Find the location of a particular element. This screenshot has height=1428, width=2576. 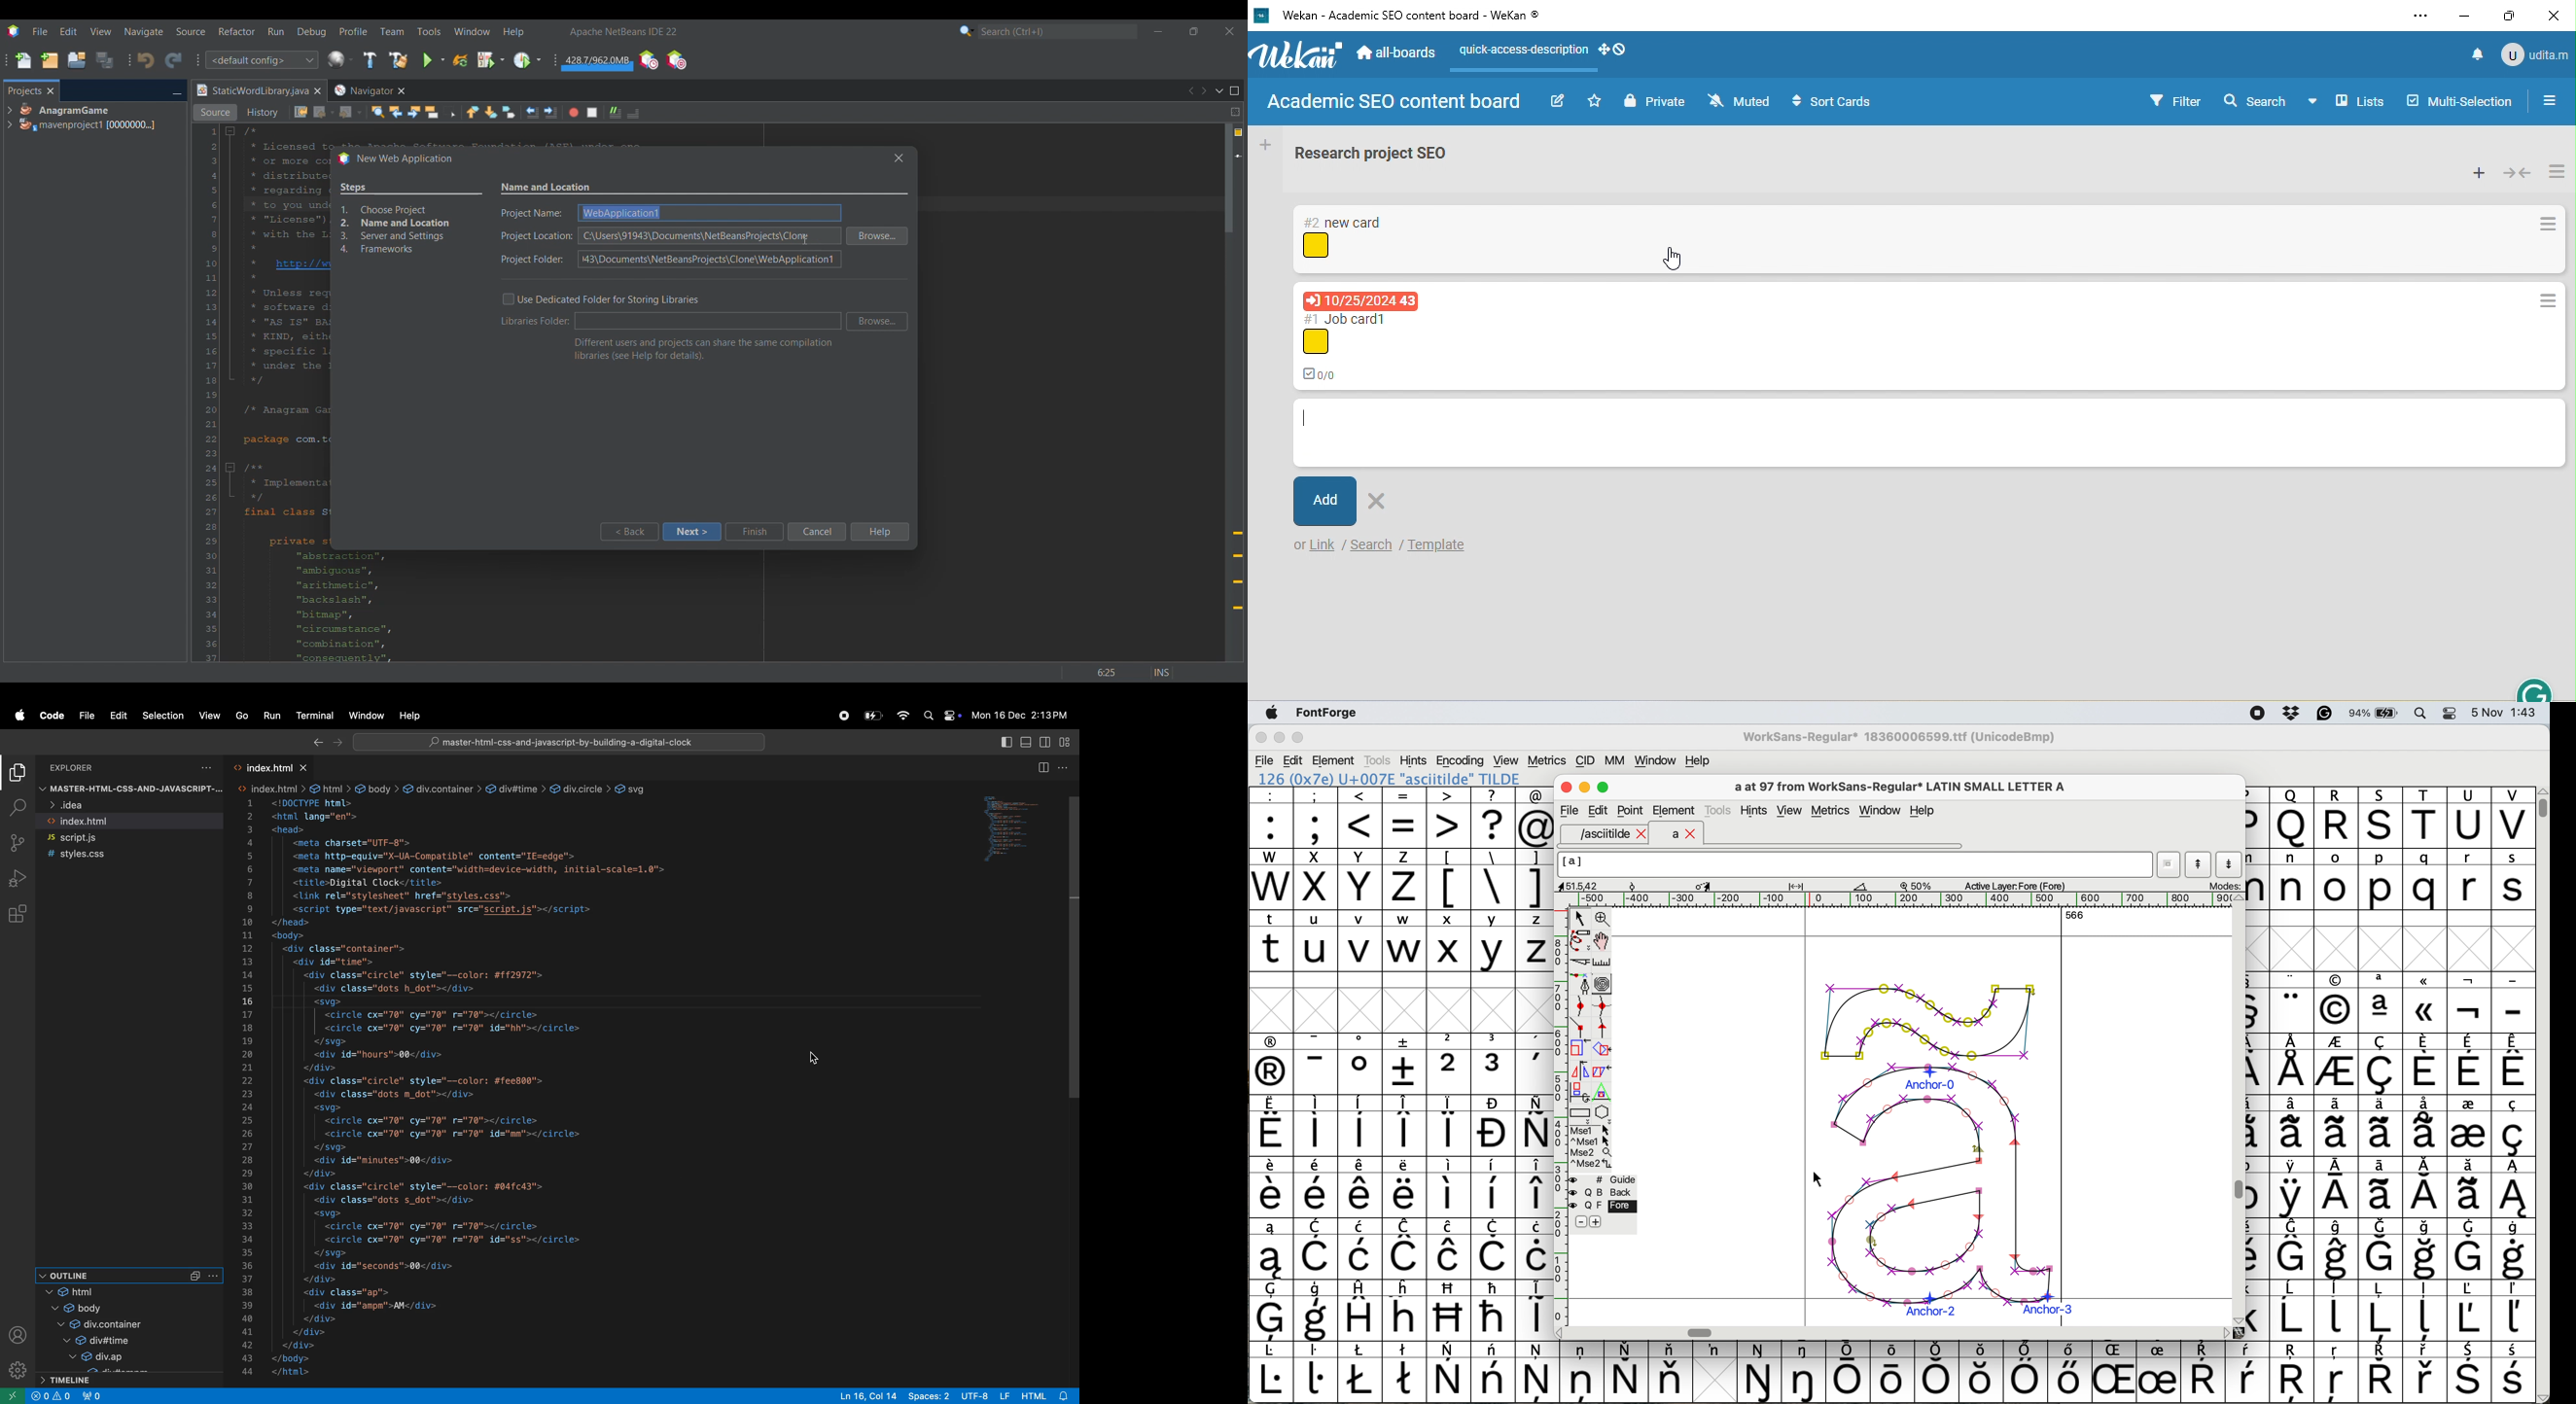

p is located at coordinates (2381, 881).